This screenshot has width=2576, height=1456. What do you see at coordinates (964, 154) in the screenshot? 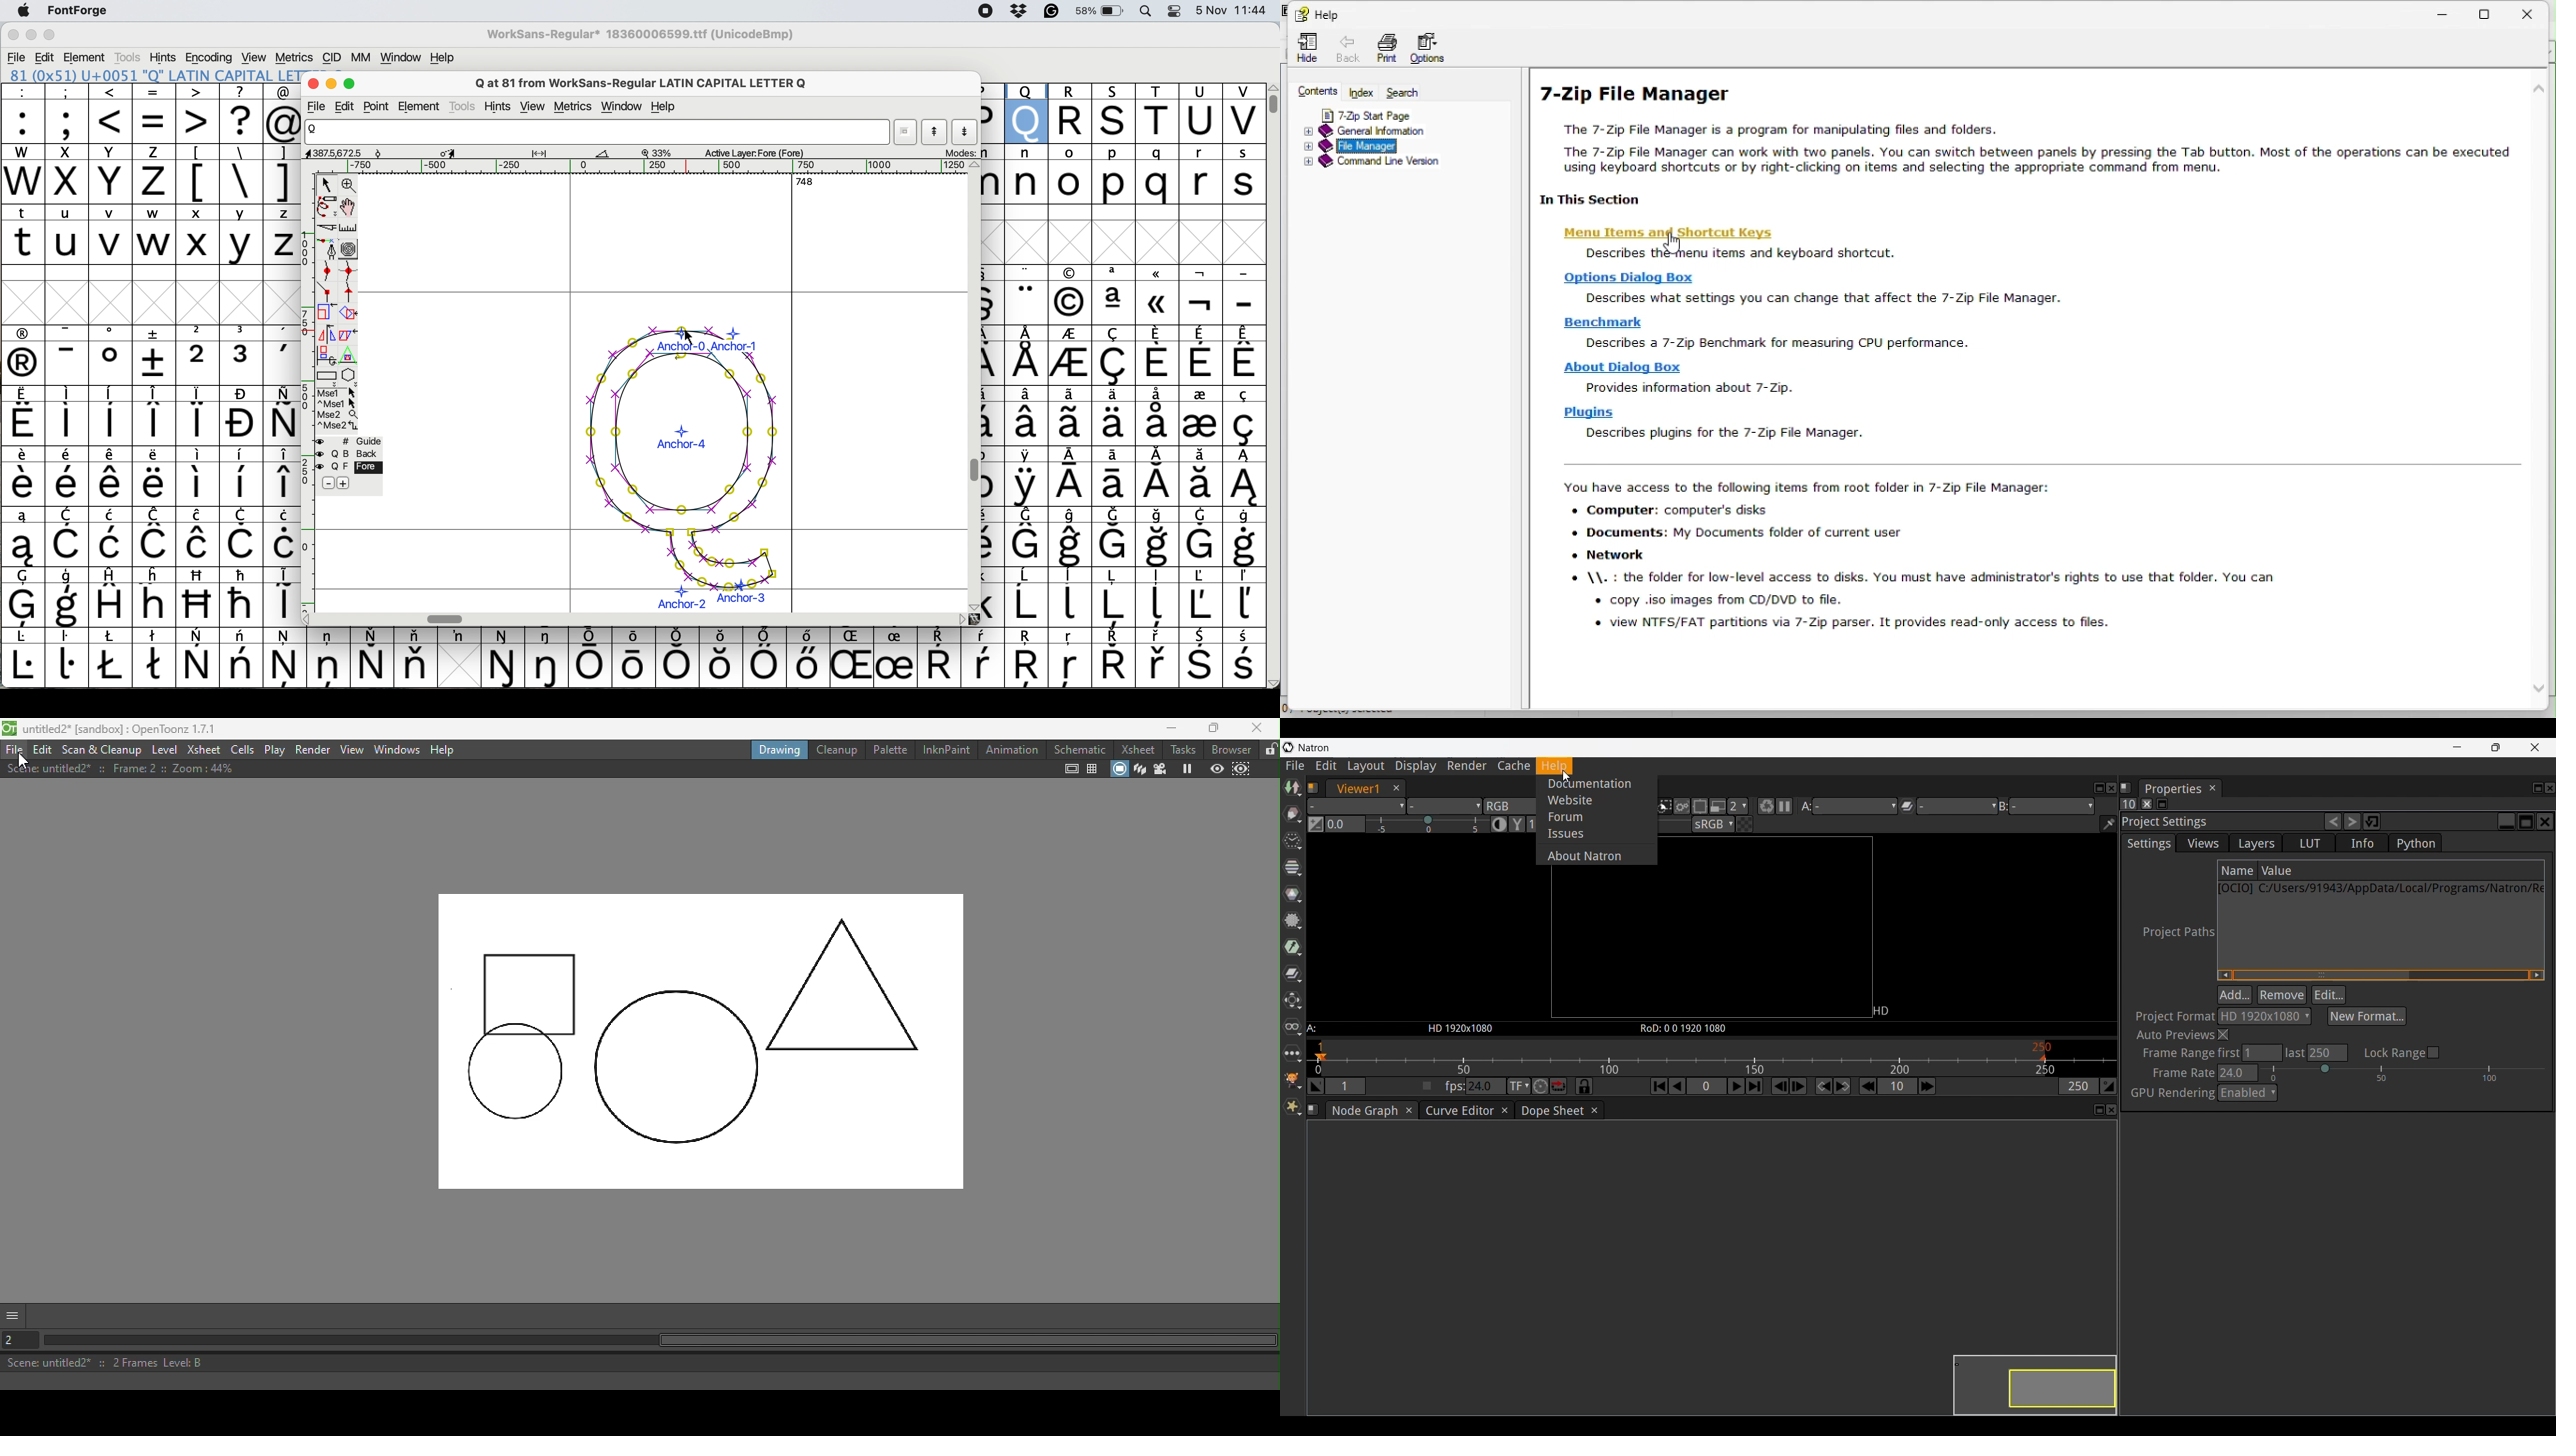
I see `modes` at bounding box center [964, 154].